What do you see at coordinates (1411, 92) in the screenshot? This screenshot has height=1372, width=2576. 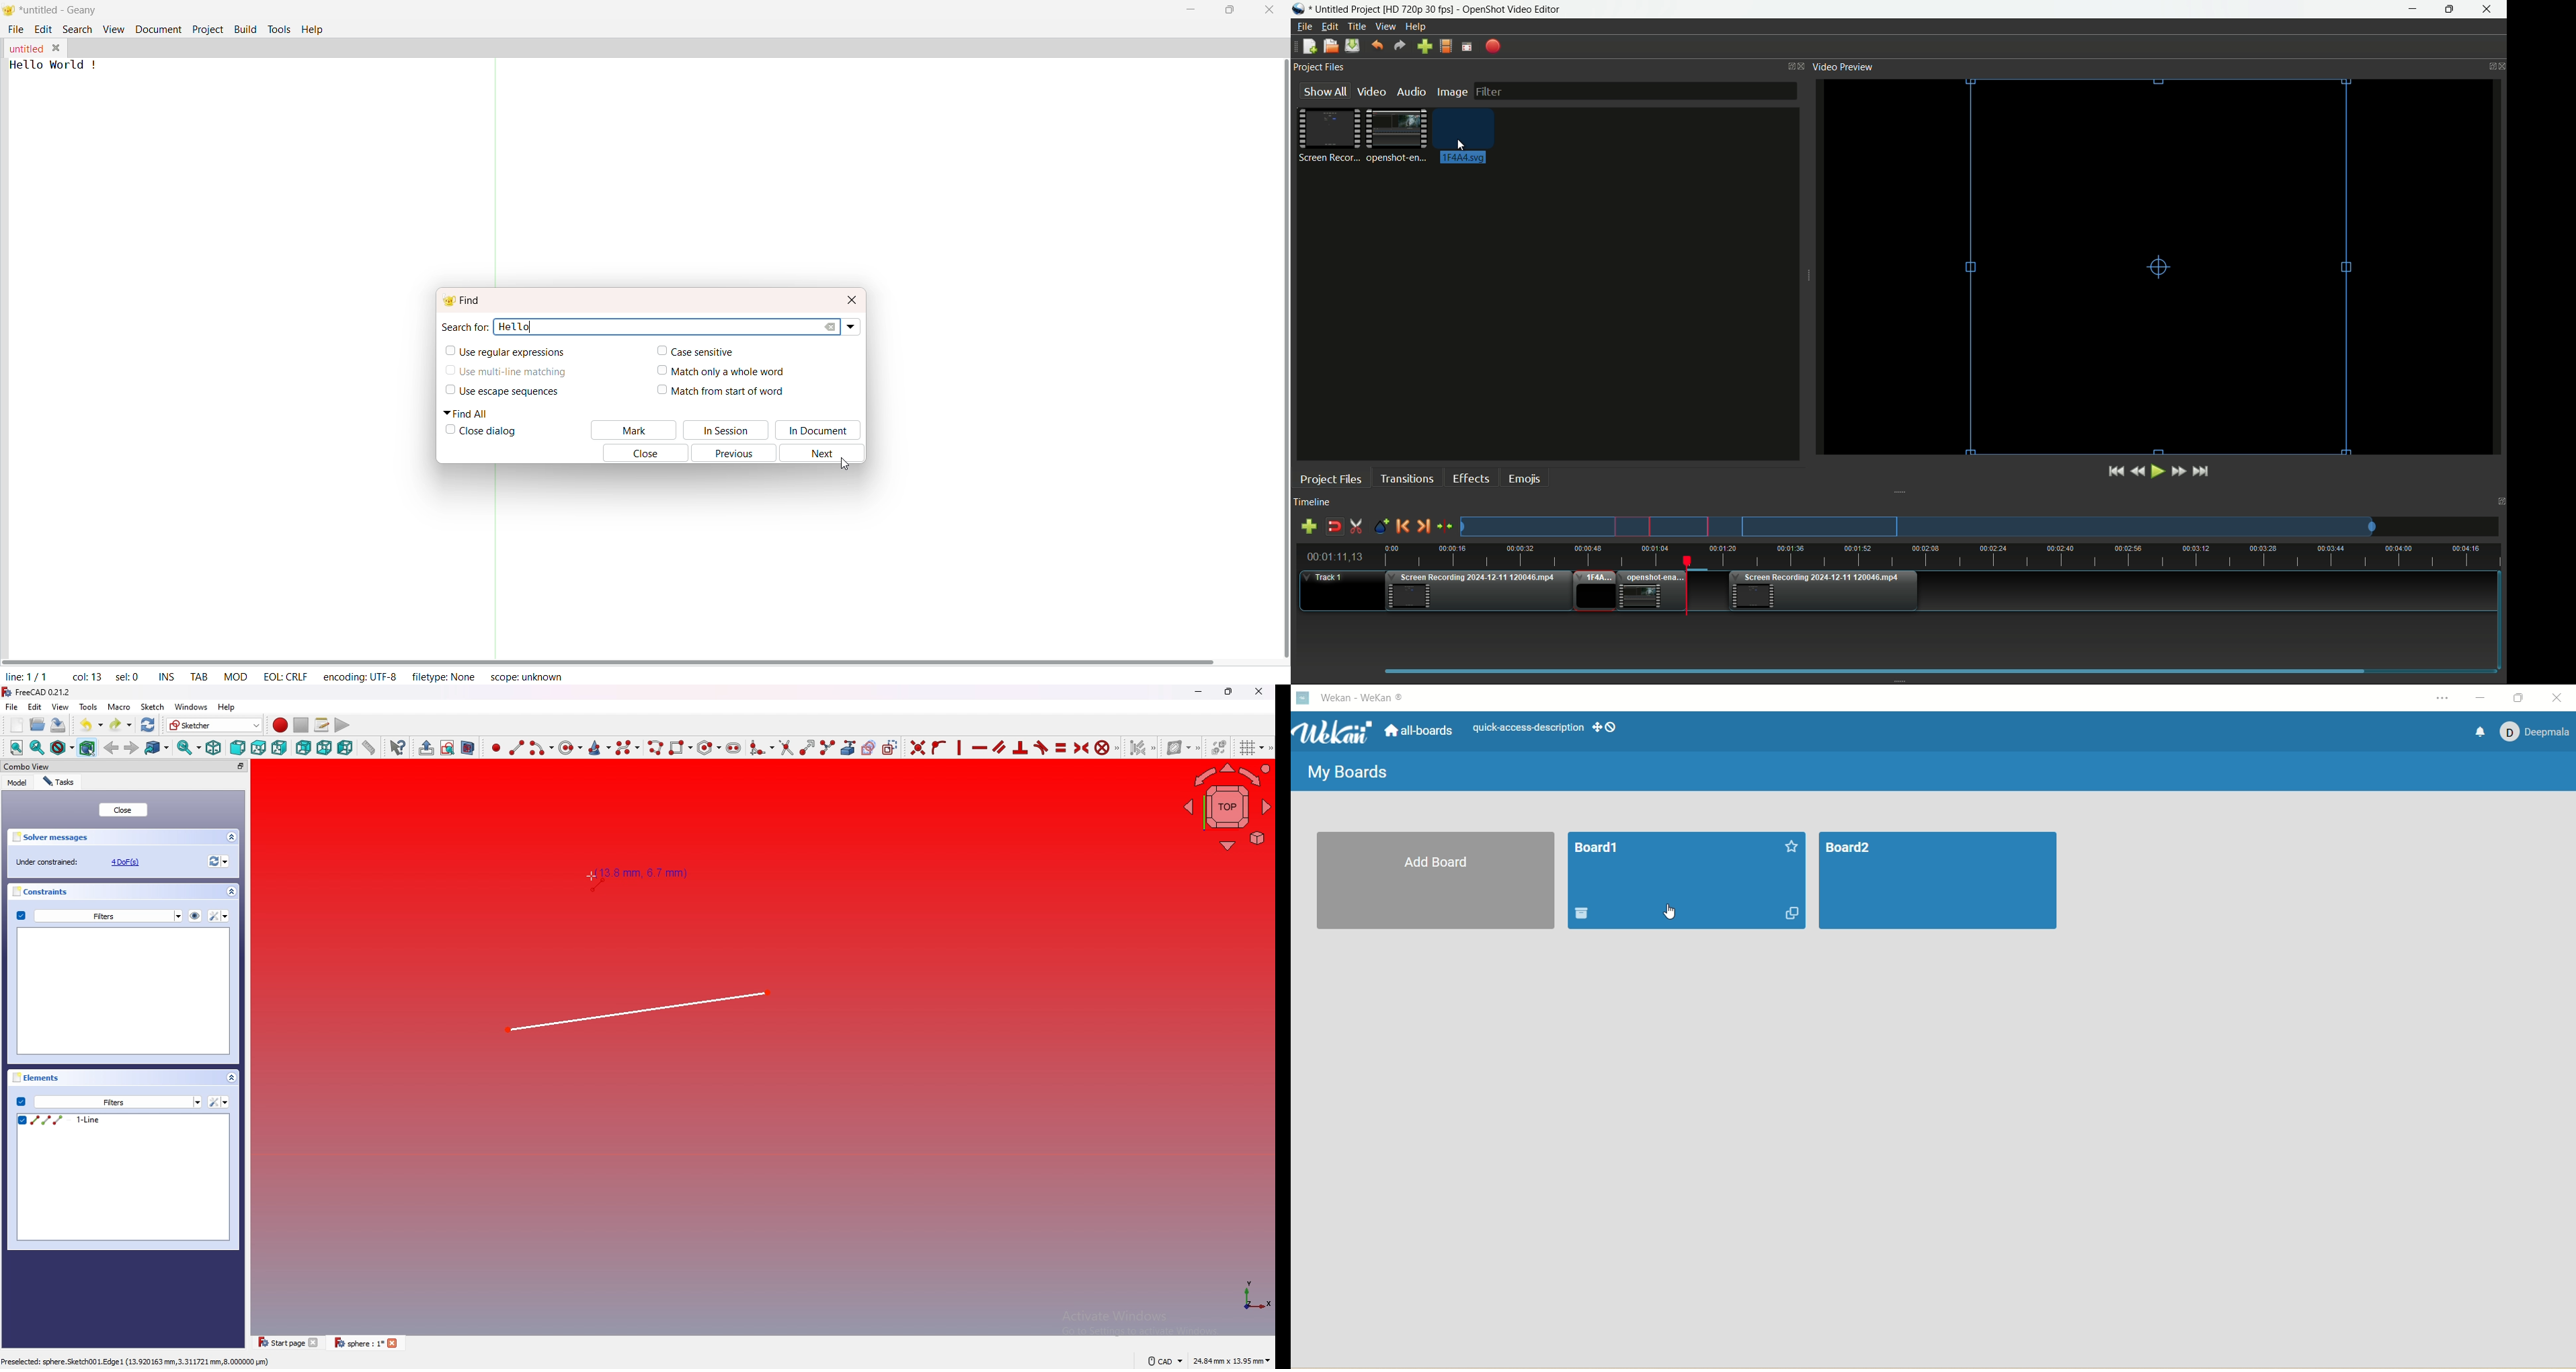 I see `Audio` at bounding box center [1411, 92].